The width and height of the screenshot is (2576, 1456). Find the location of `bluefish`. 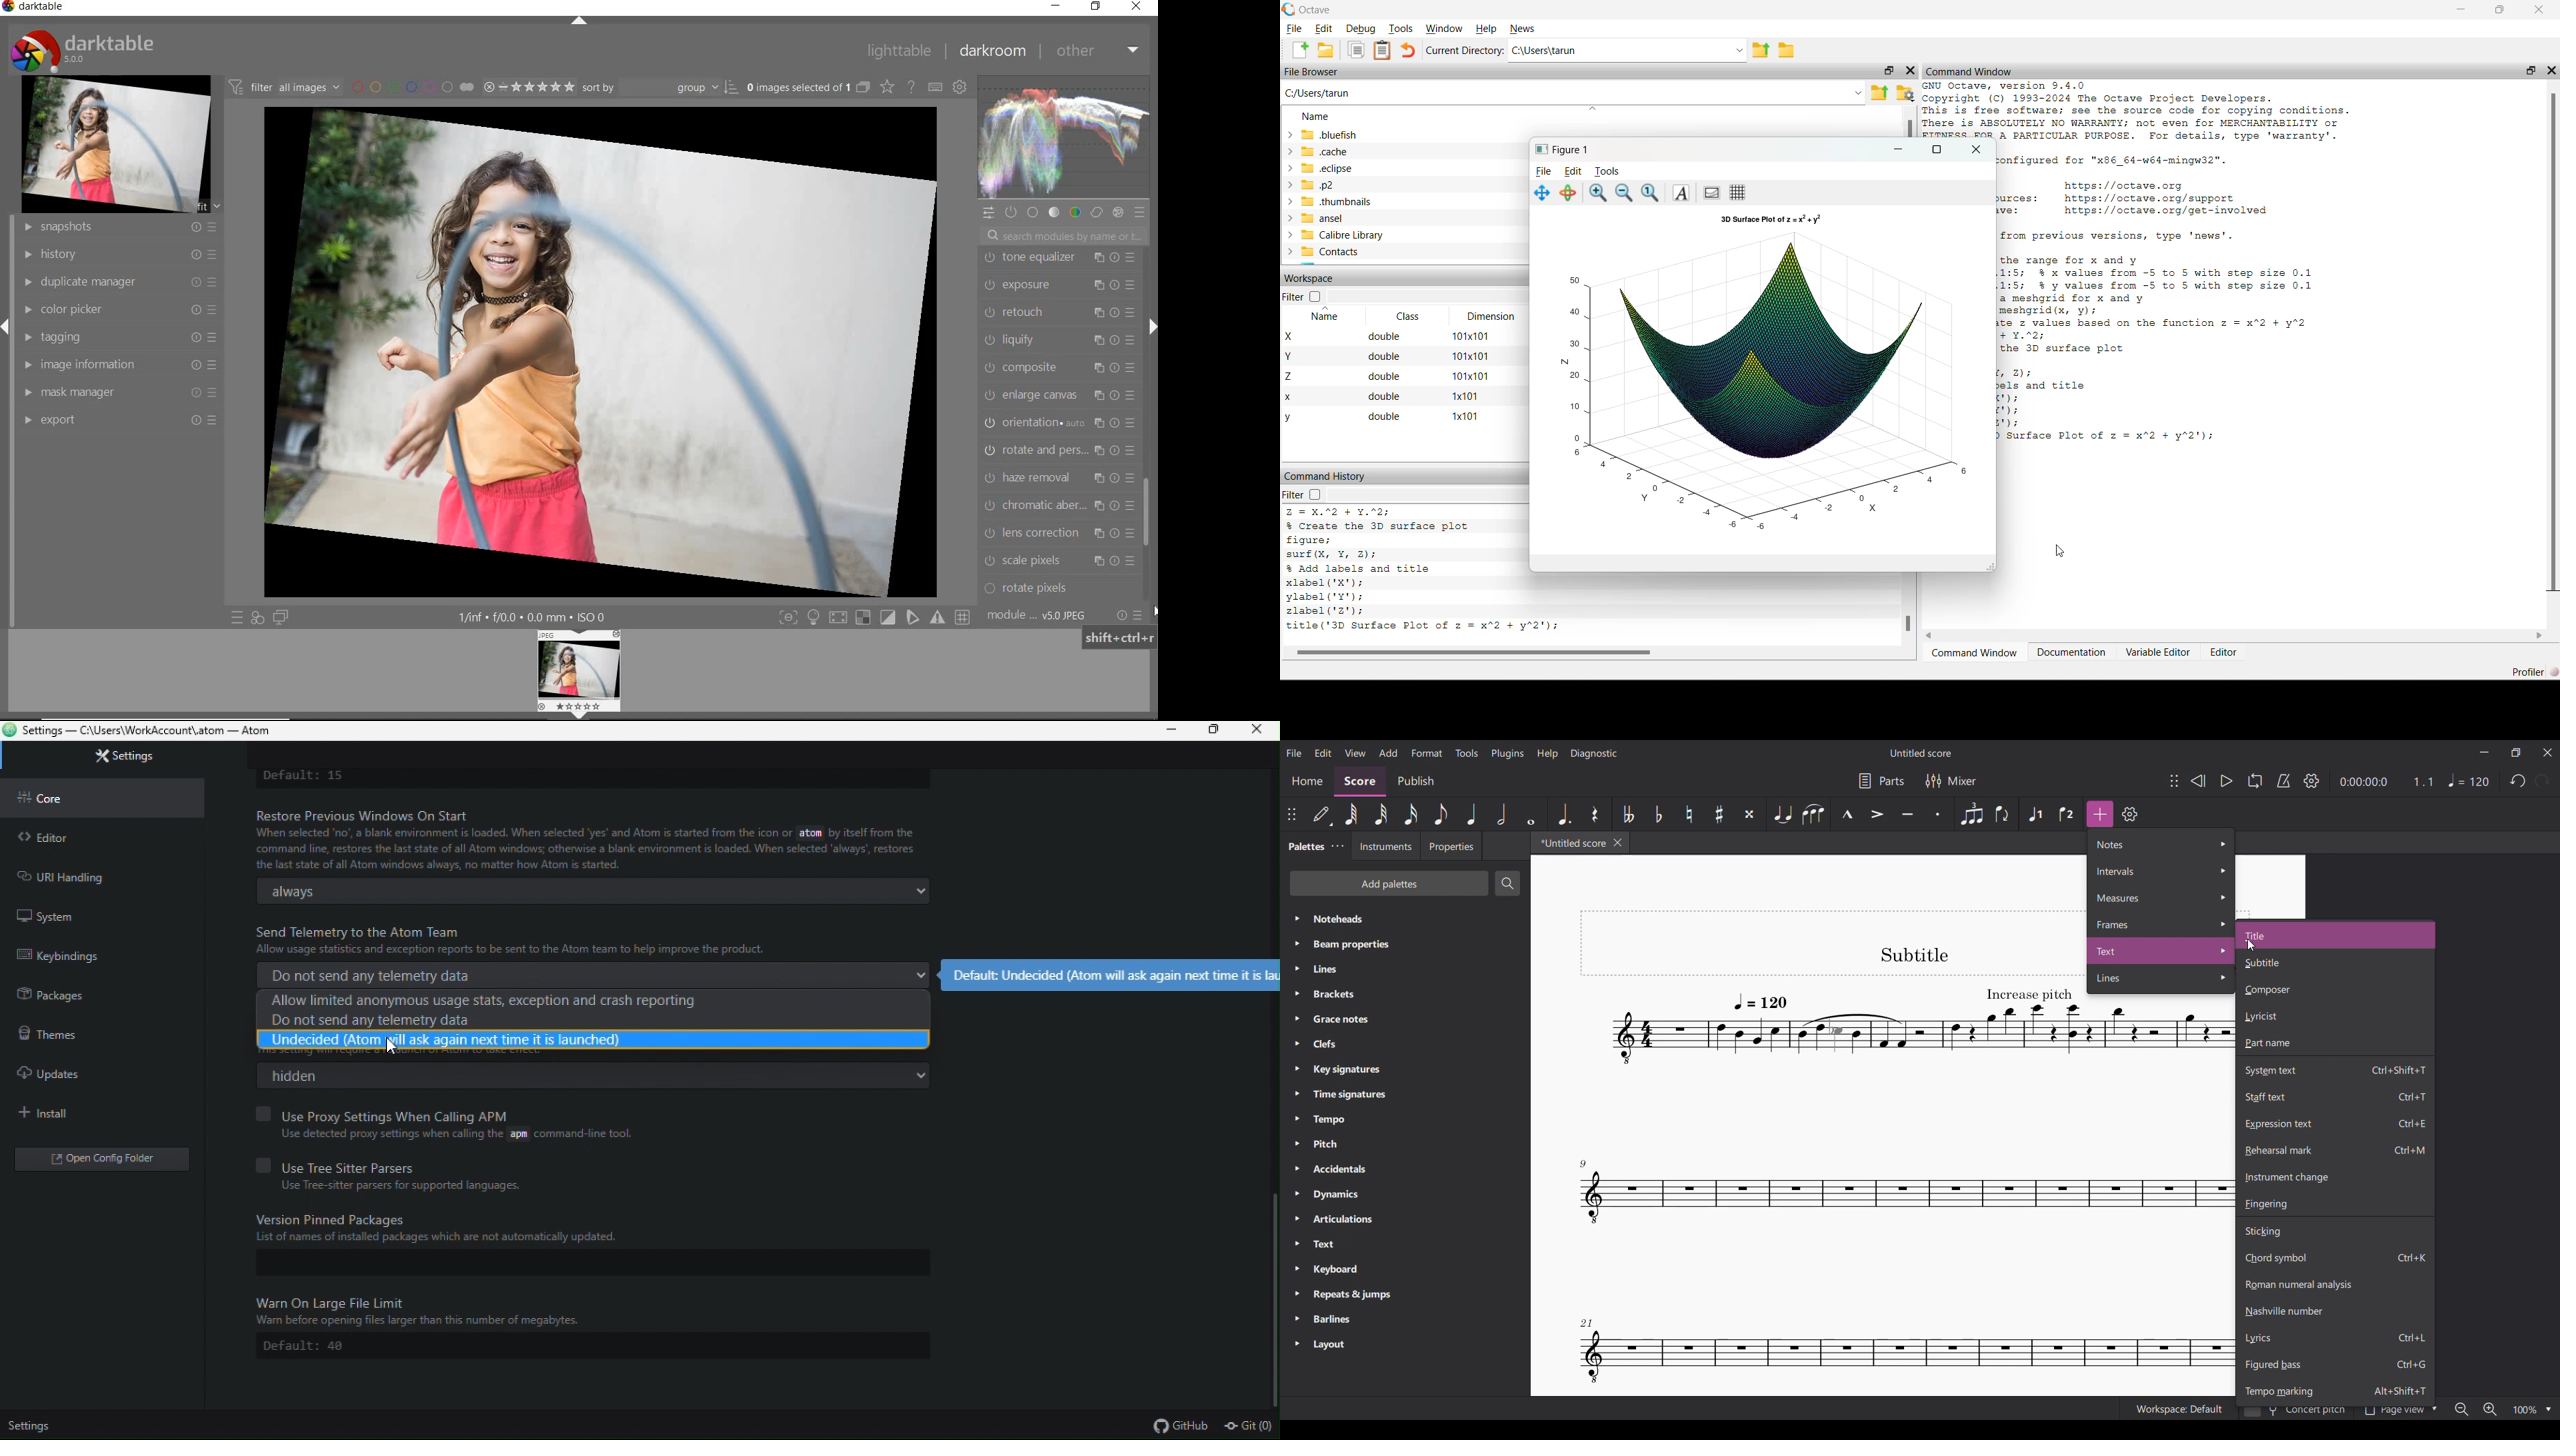

bluefish is located at coordinates (1321, 136).